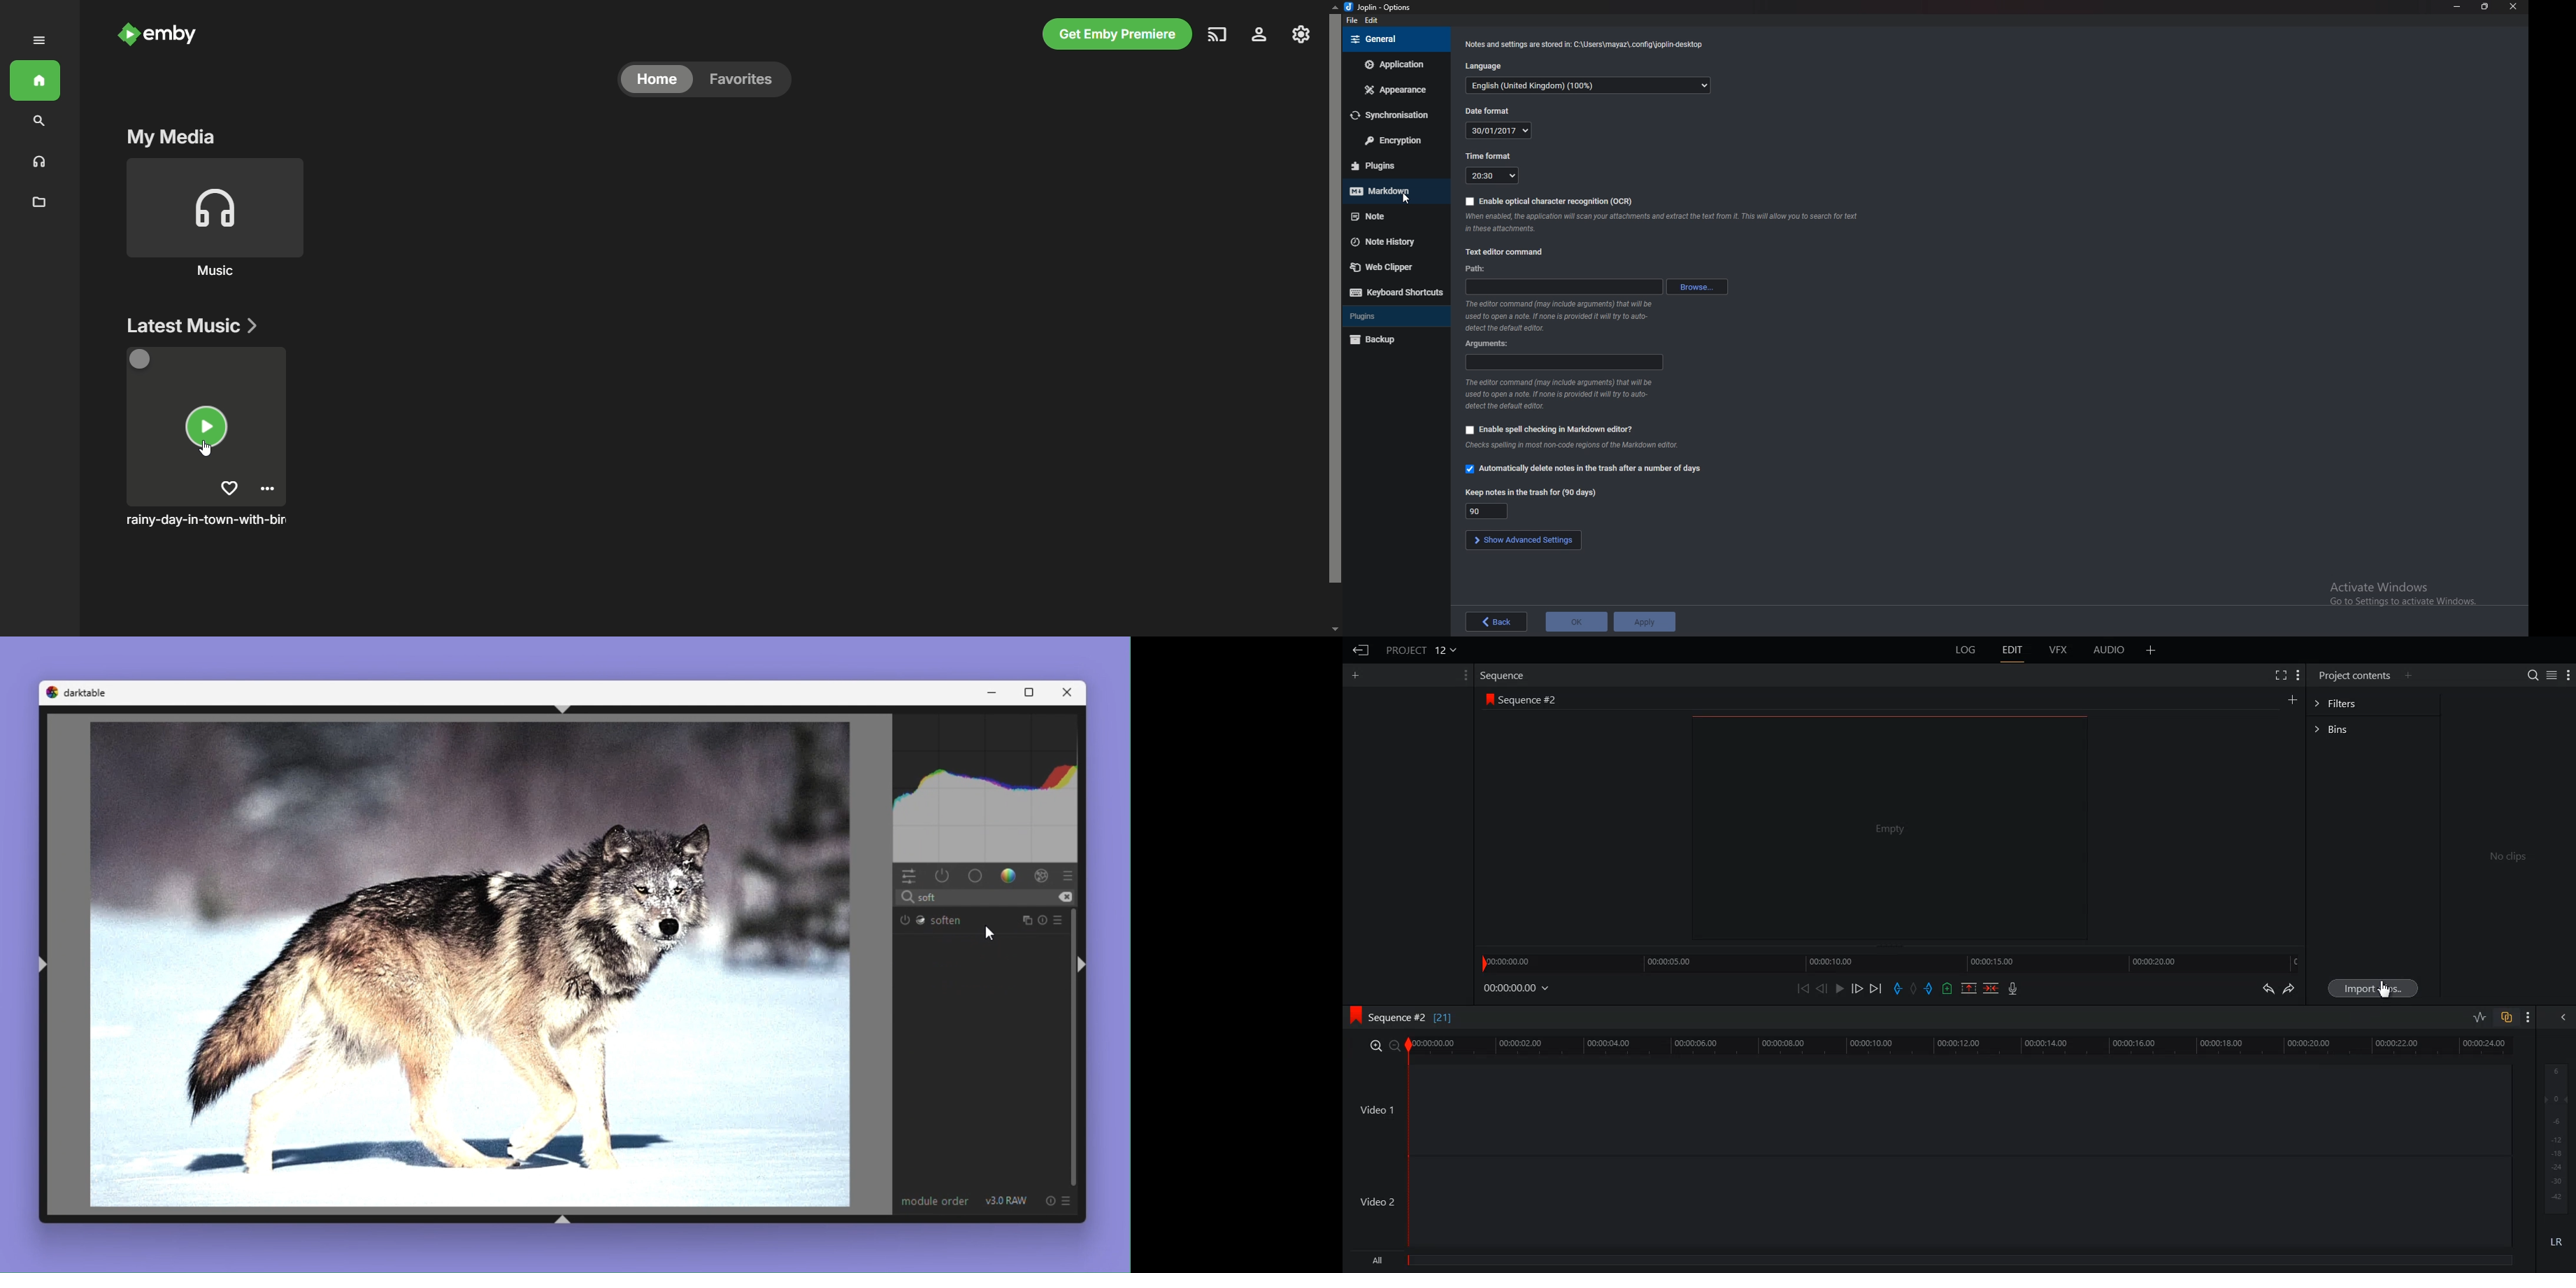 Image resolution: width=2576 pixels, height=1288 pixels. What do you see at coordinates (1493, 176) in the screenshot?
I see `Time format` at bounding box center [1493, 176].